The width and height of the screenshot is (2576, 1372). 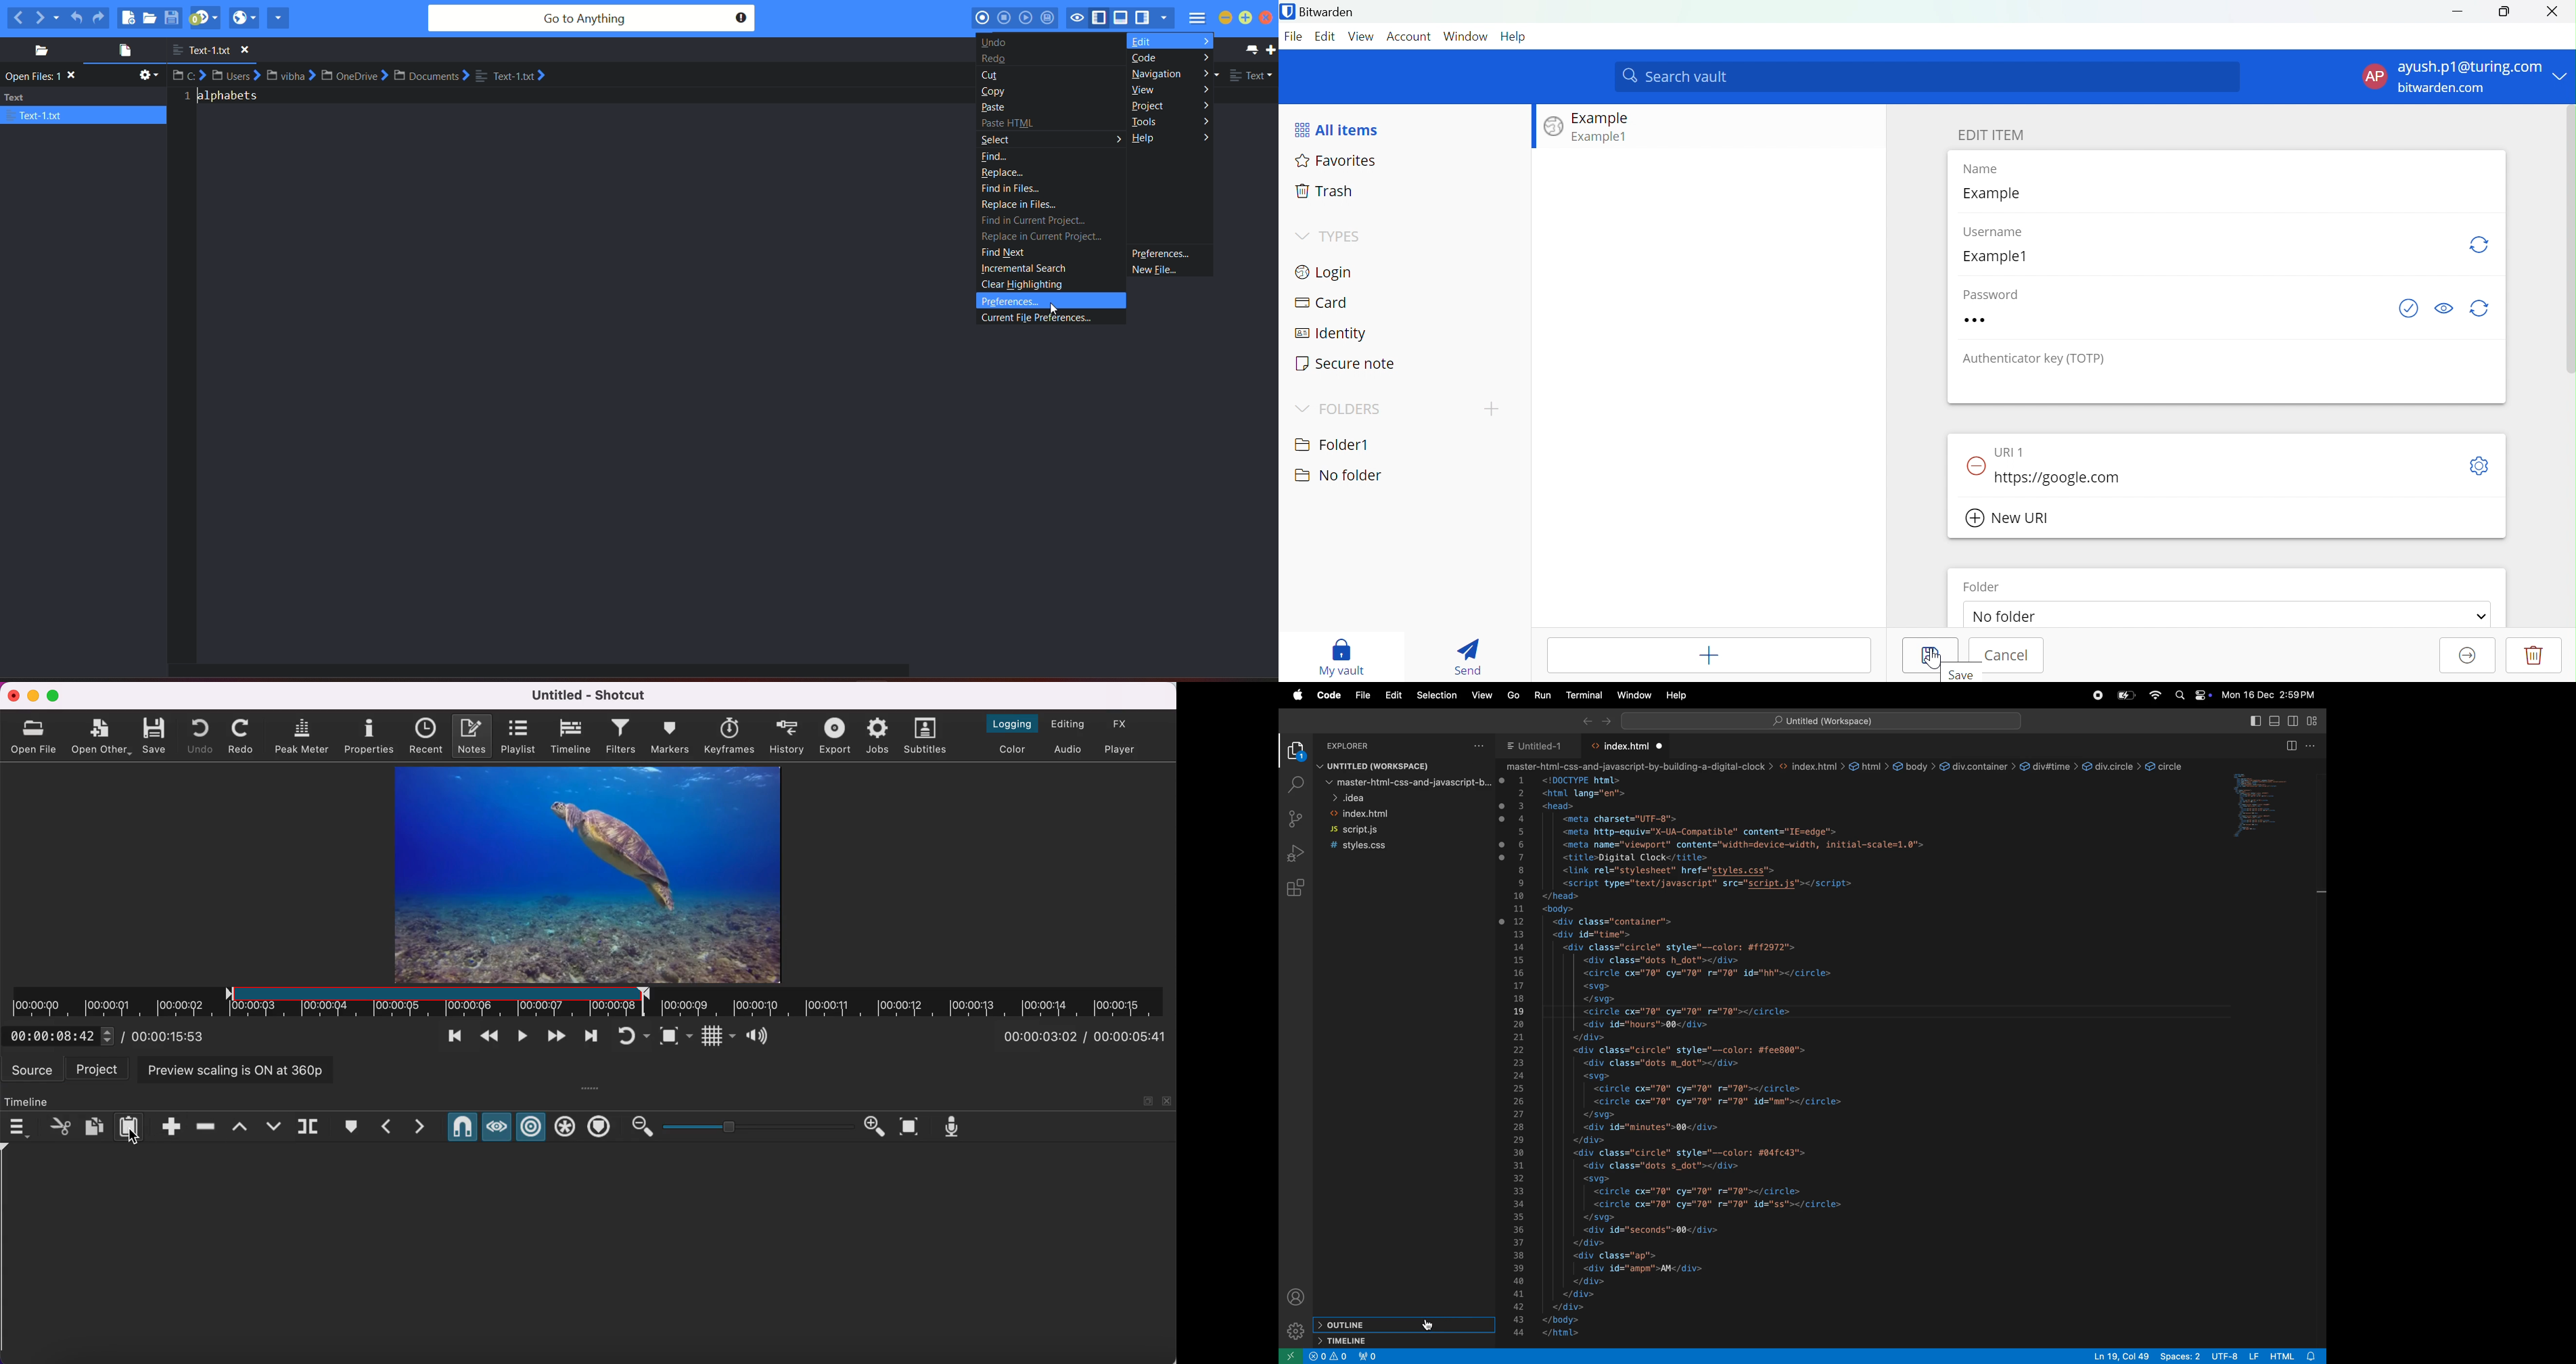 I want to click on ripple delete, so click(x=205, y=1127).